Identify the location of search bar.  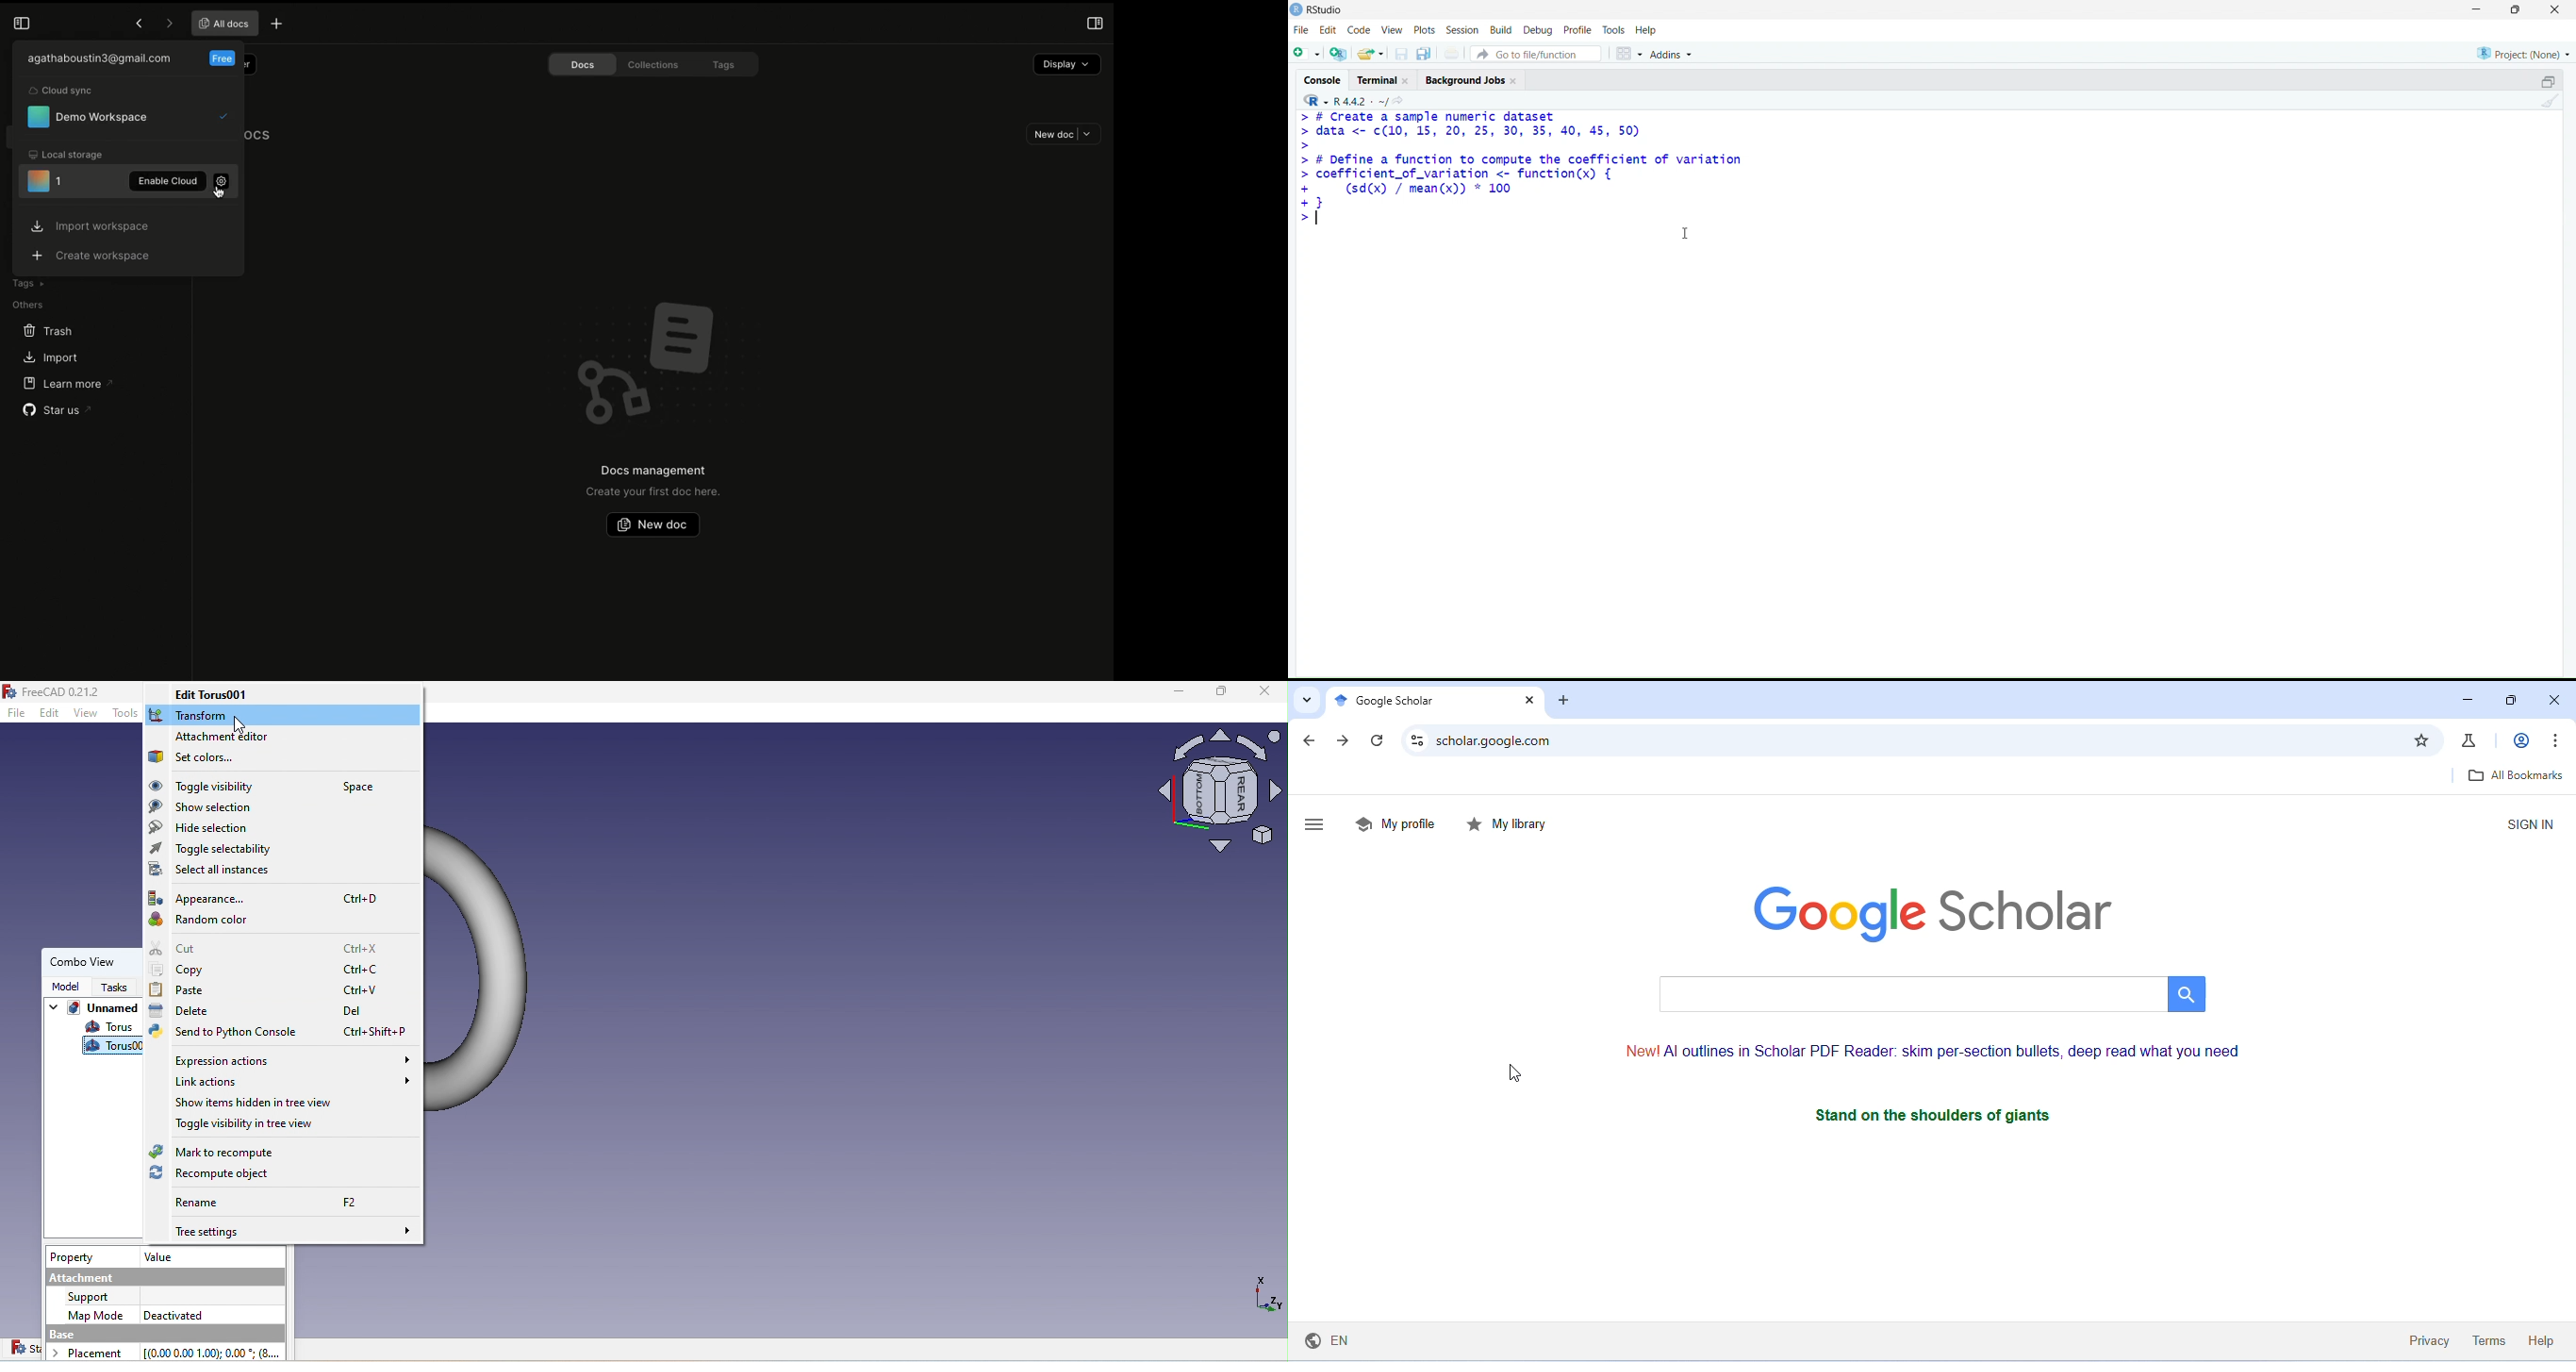
(1929, 994).